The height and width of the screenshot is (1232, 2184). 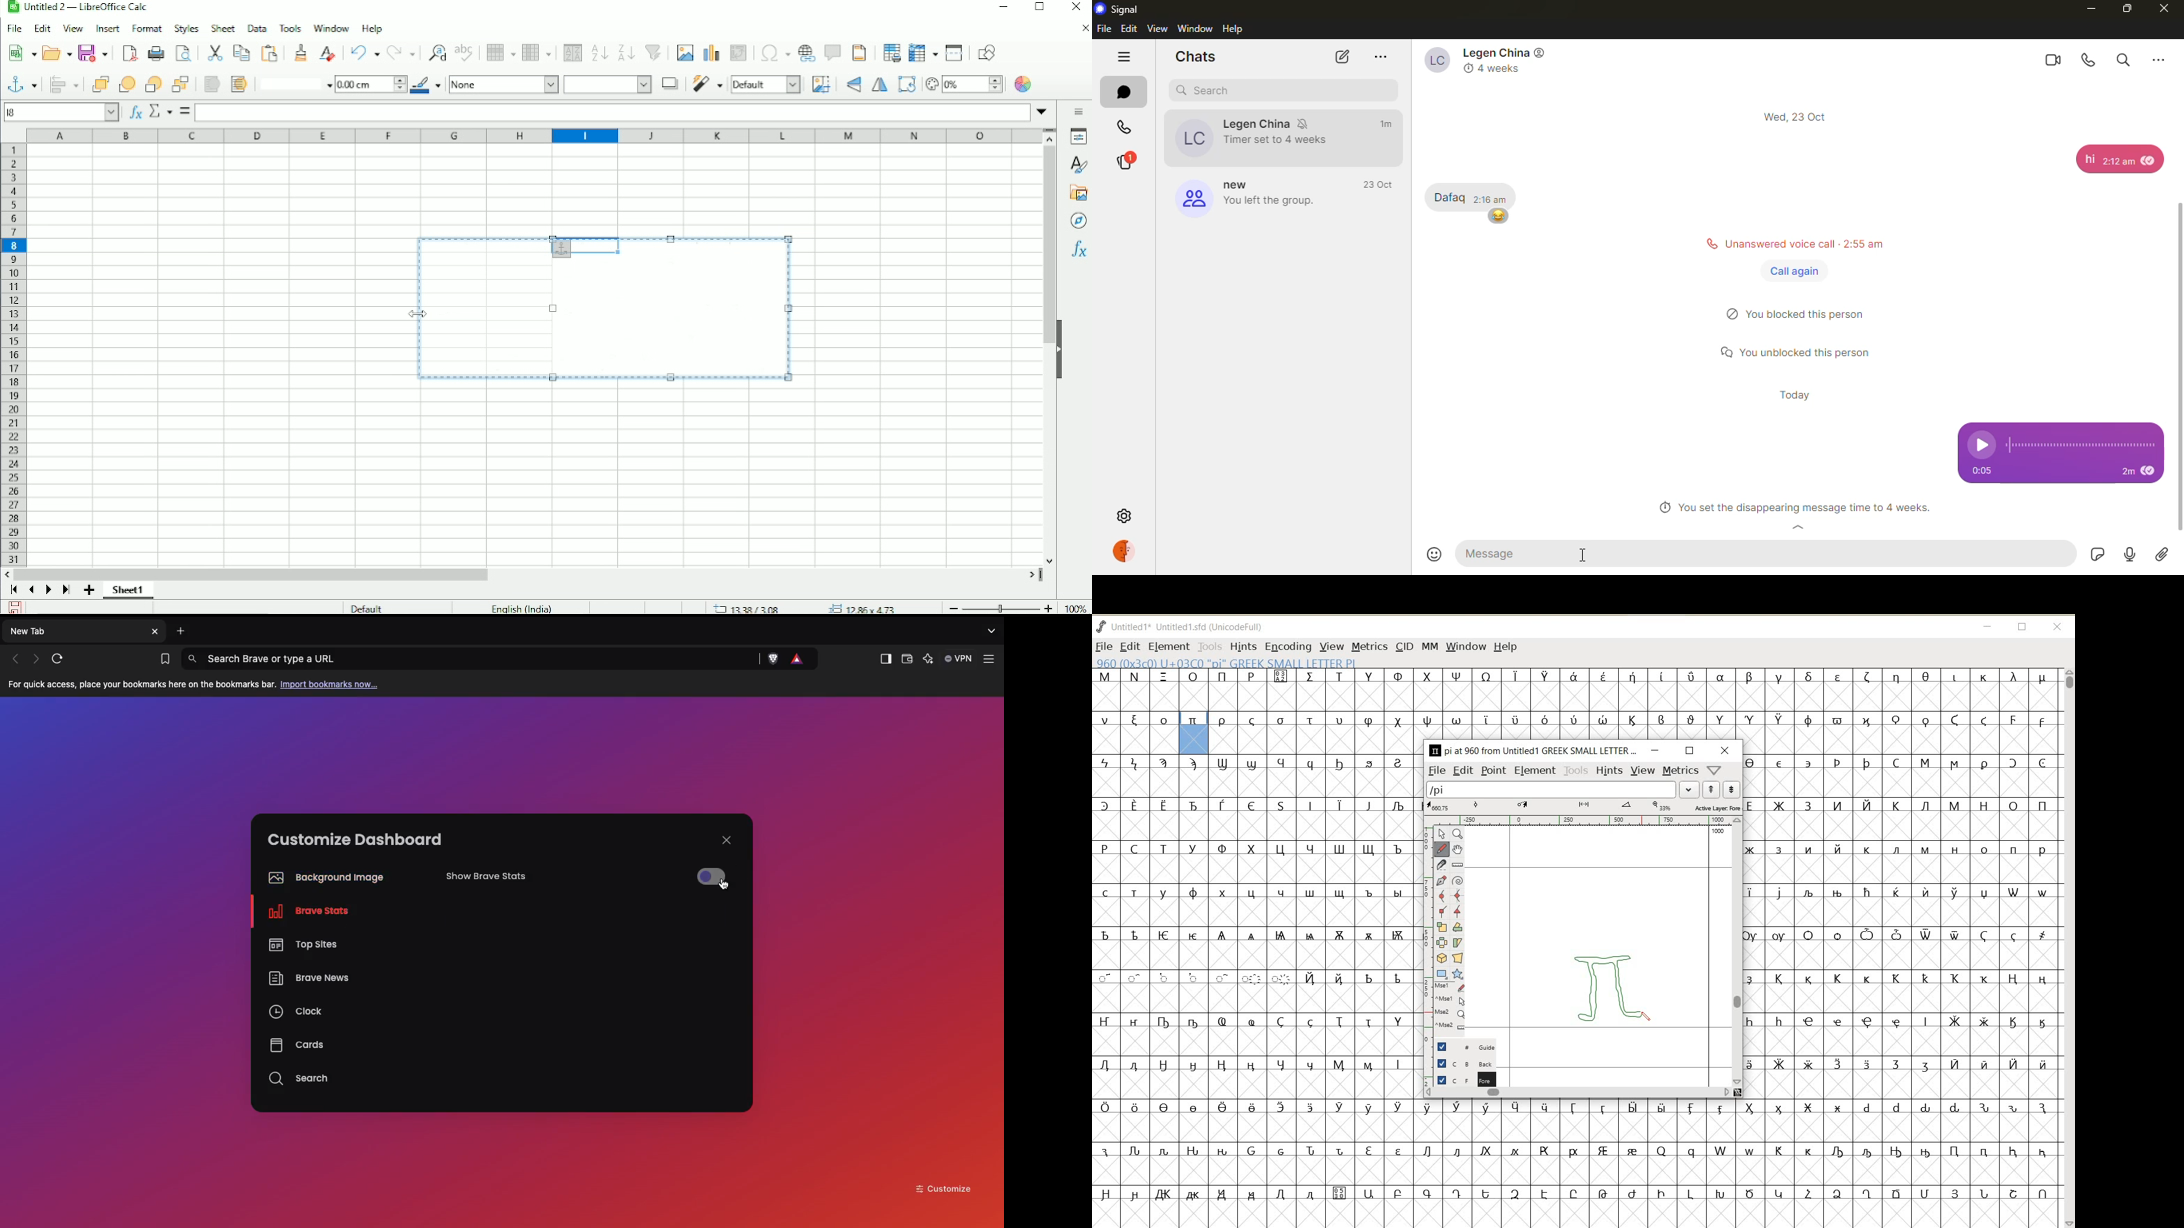 I want to click on Show Draw functions , so click(x=991, y=52).